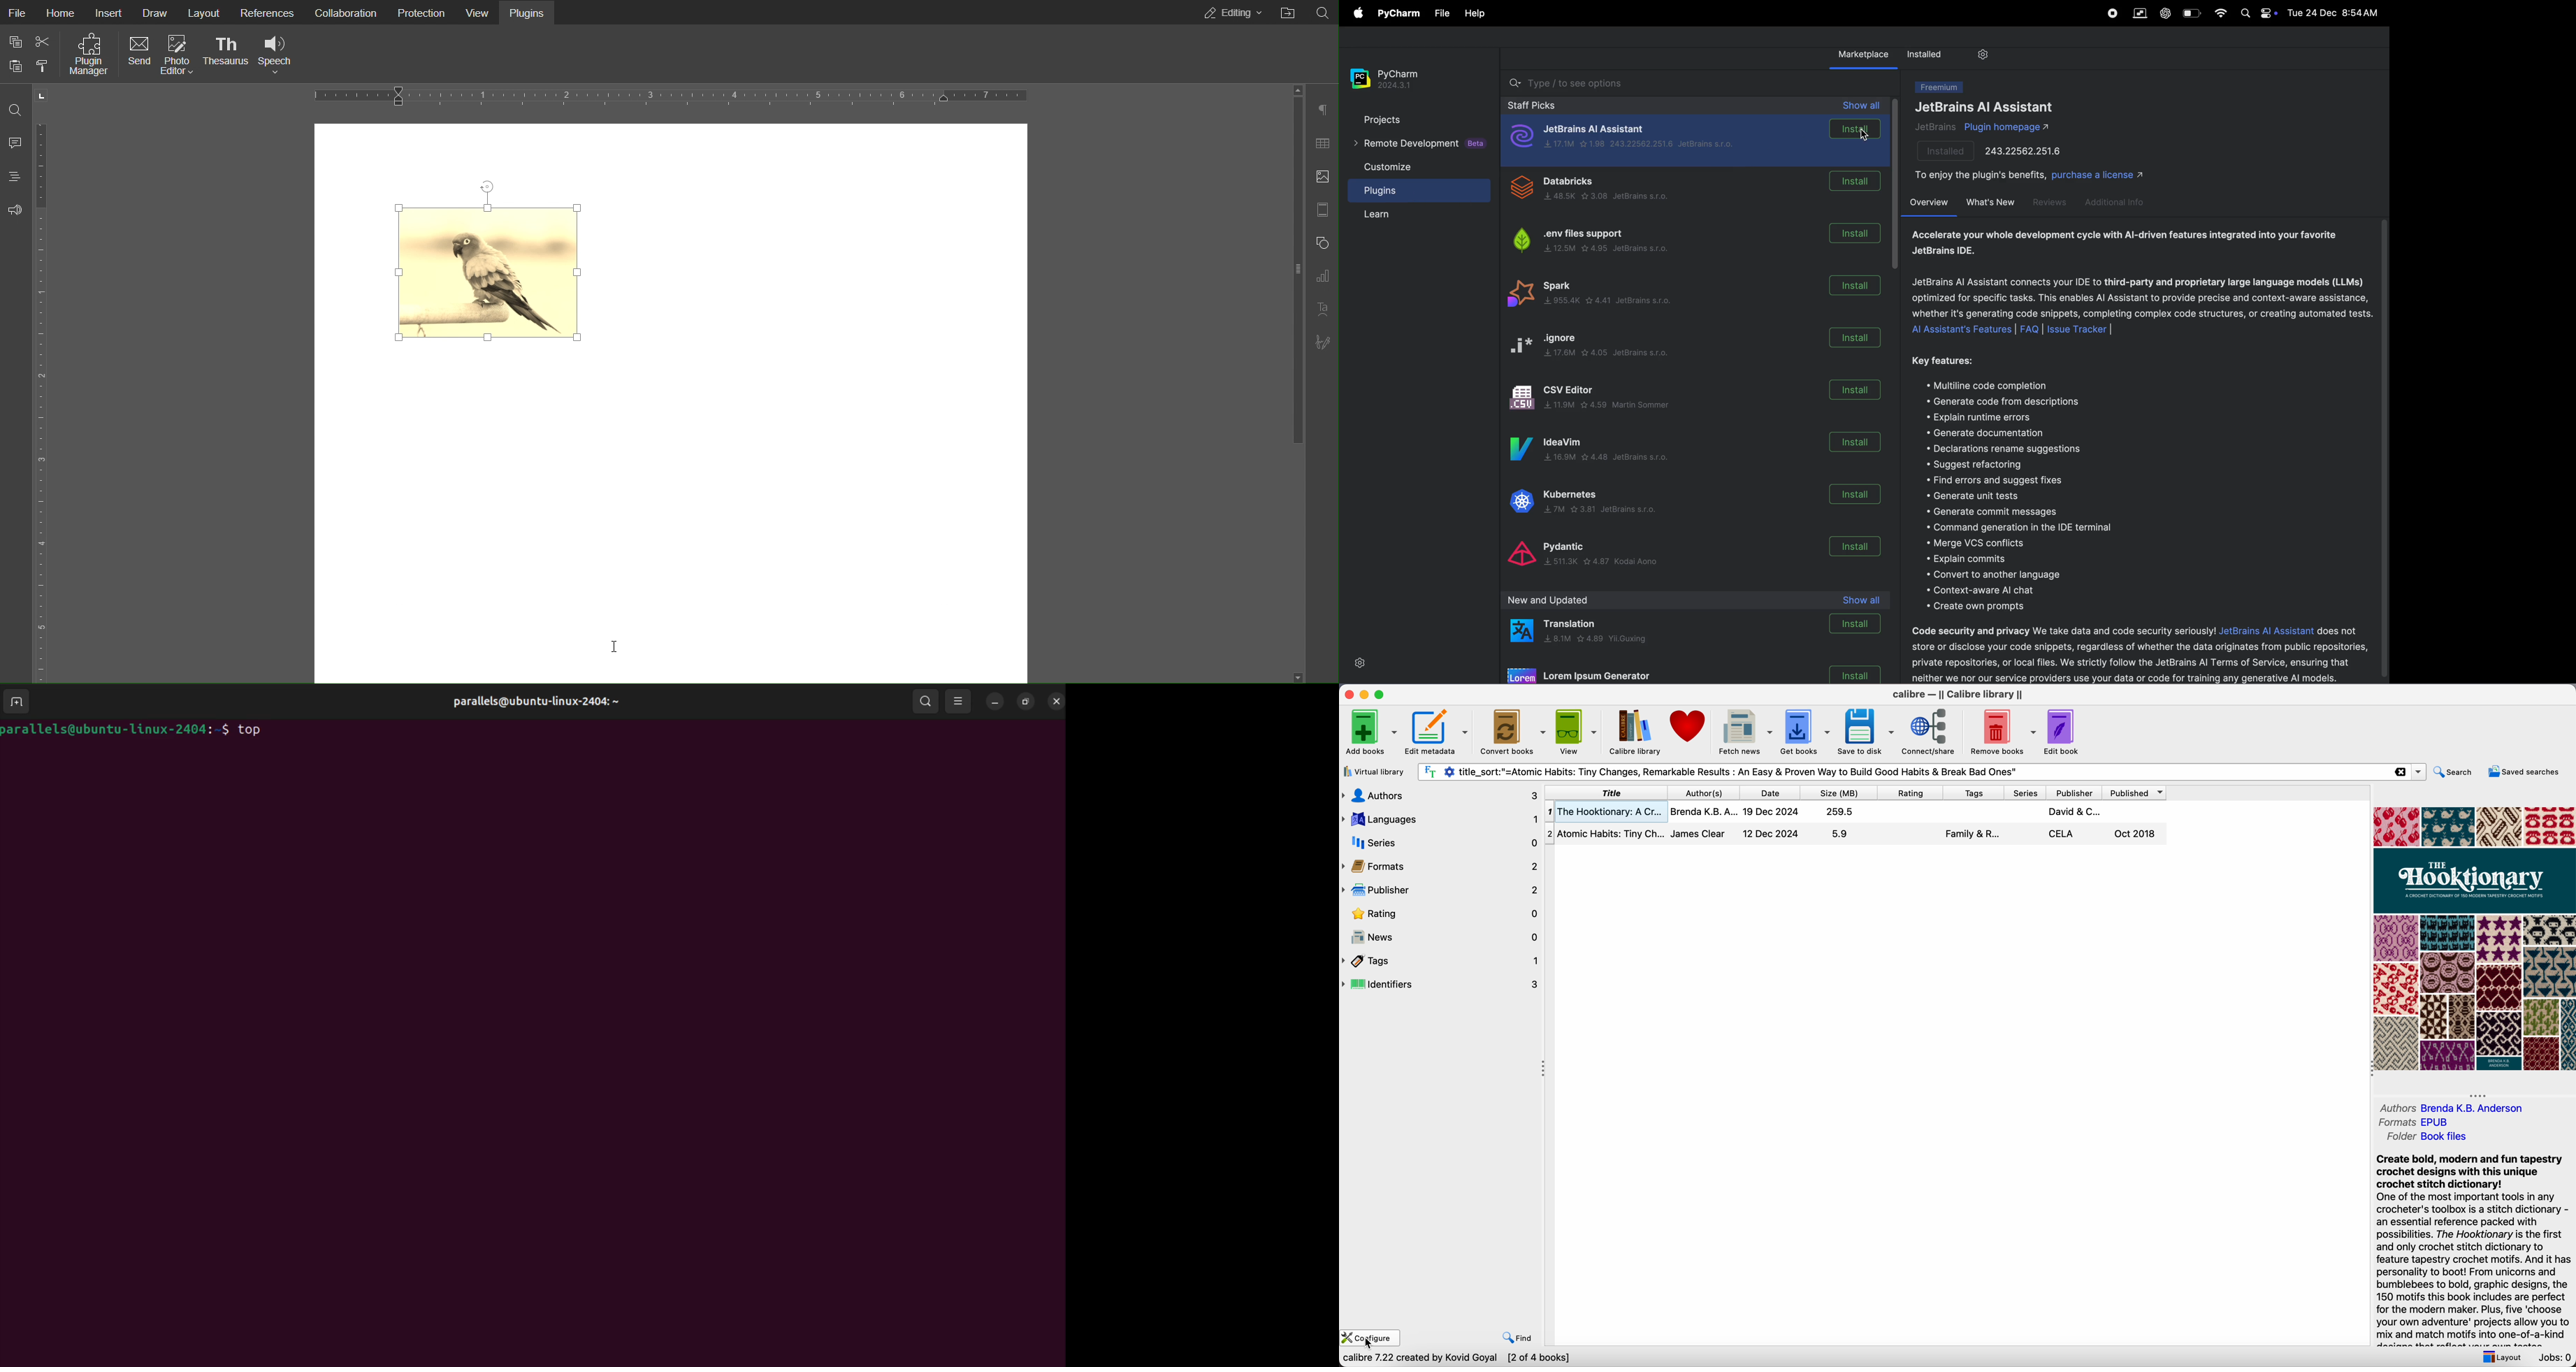  I want to click on search, so click(927, 700).